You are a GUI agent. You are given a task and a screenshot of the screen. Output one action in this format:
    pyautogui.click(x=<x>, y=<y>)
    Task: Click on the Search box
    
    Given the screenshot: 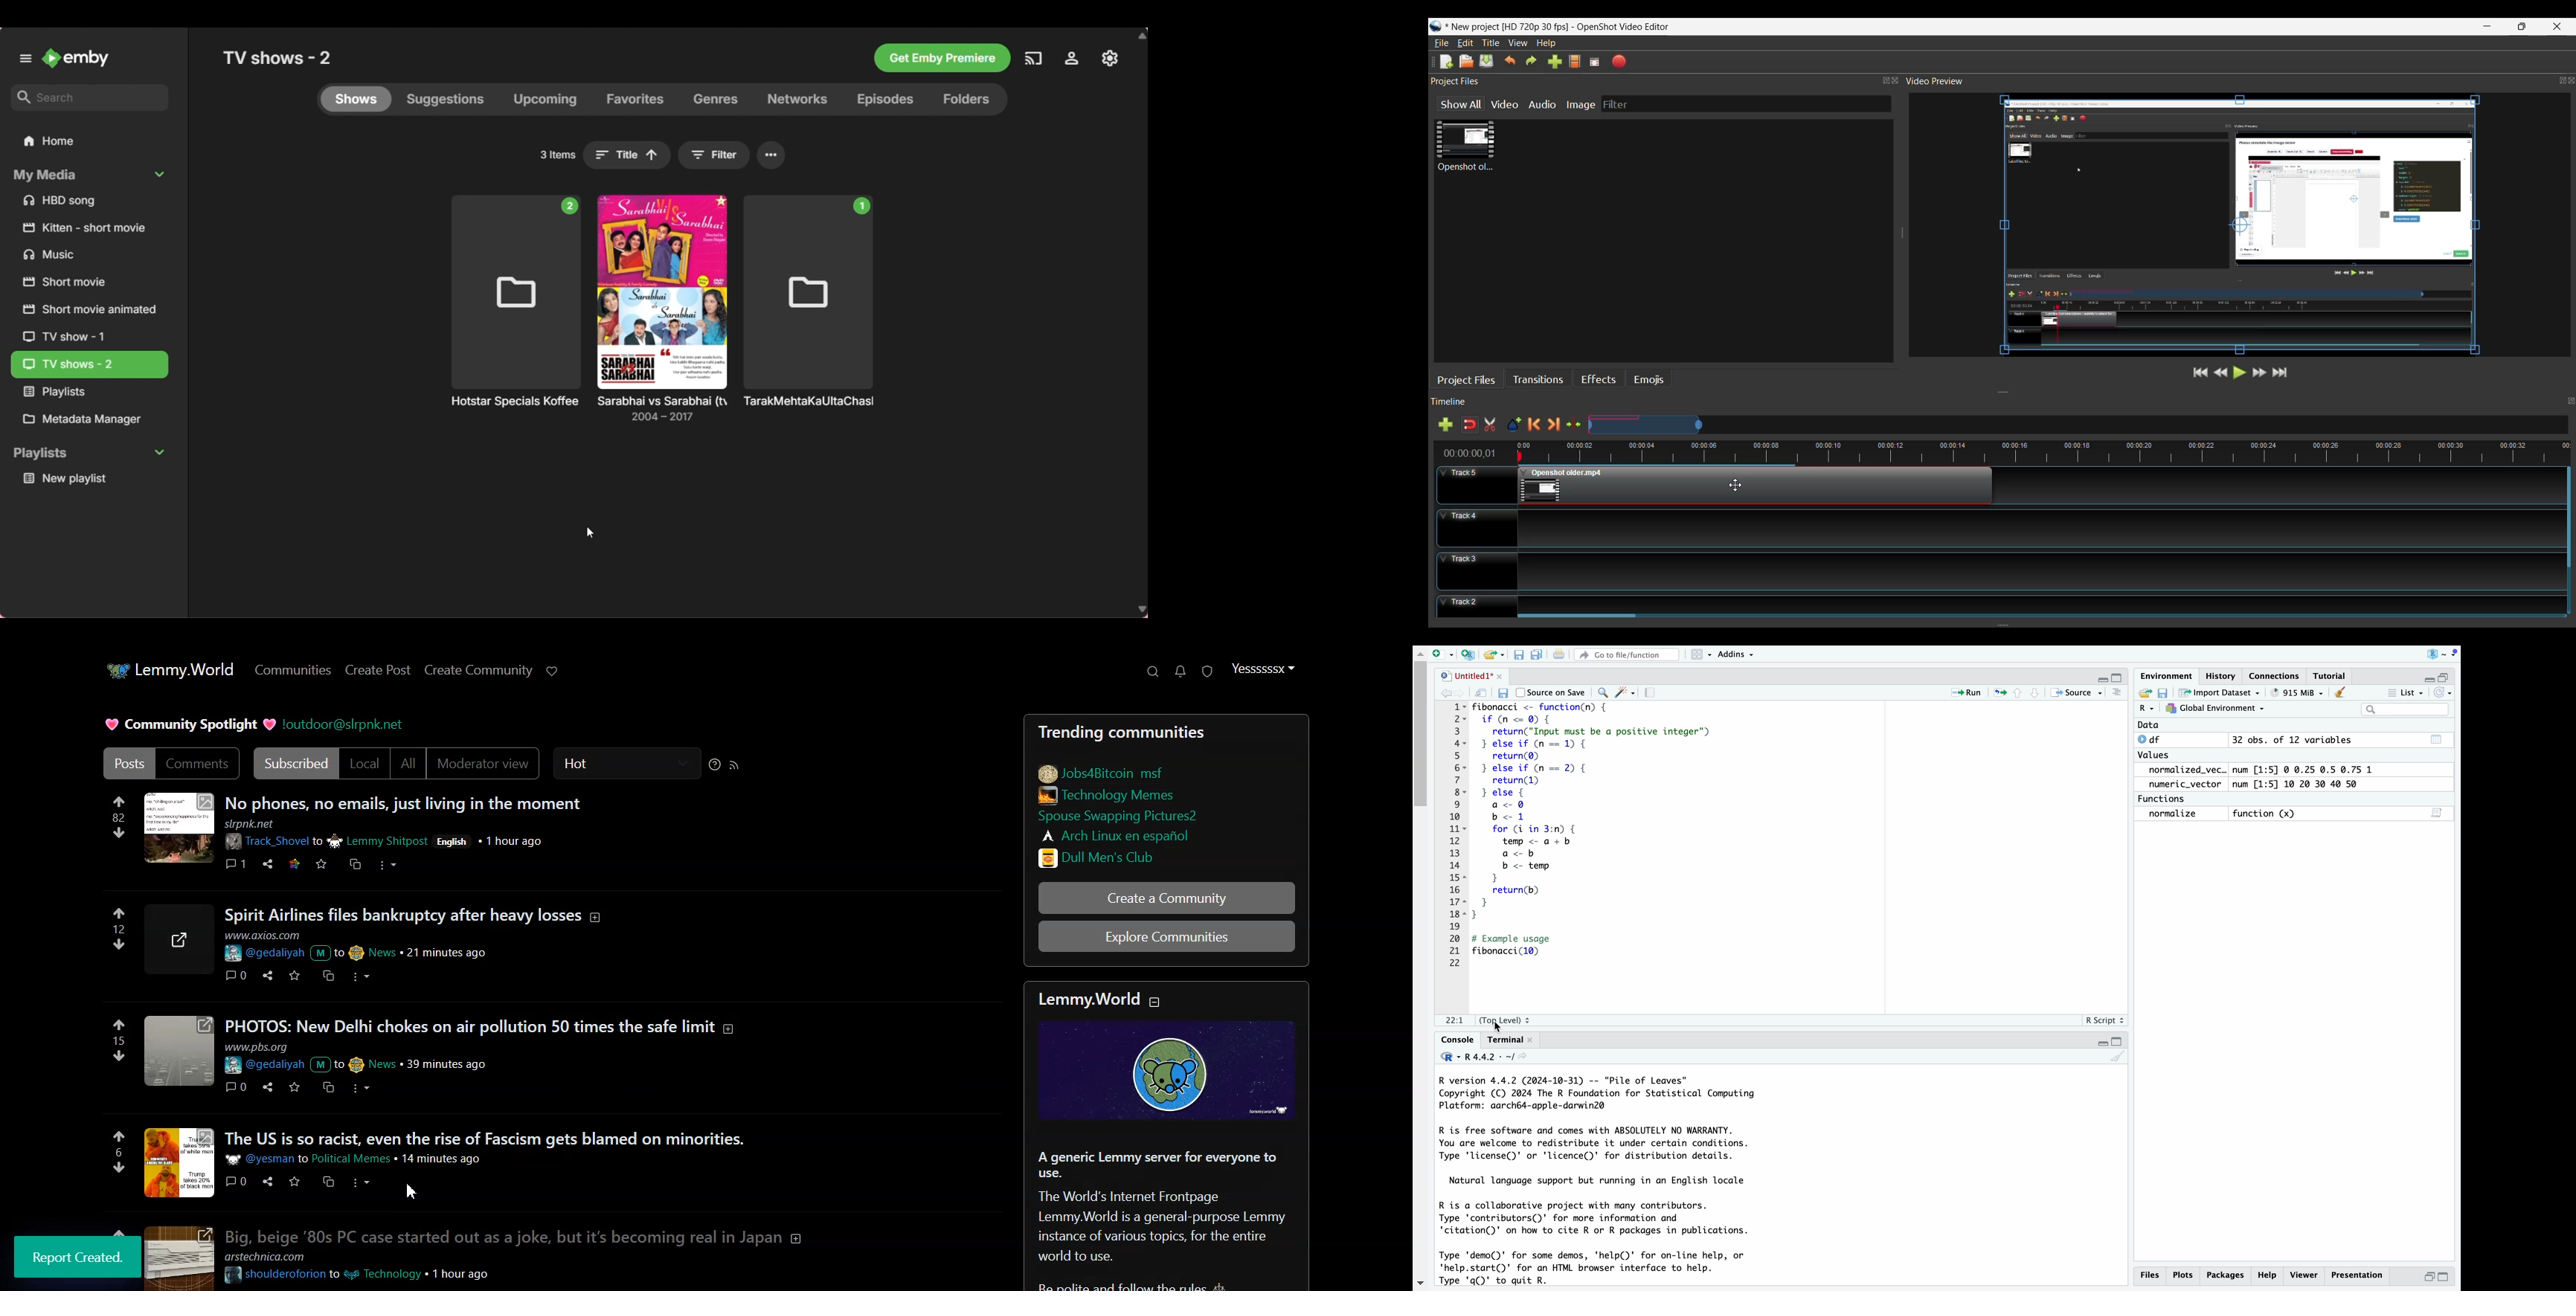 What is the action you would take?
    pyautogui.click(x=89, y=97)
    